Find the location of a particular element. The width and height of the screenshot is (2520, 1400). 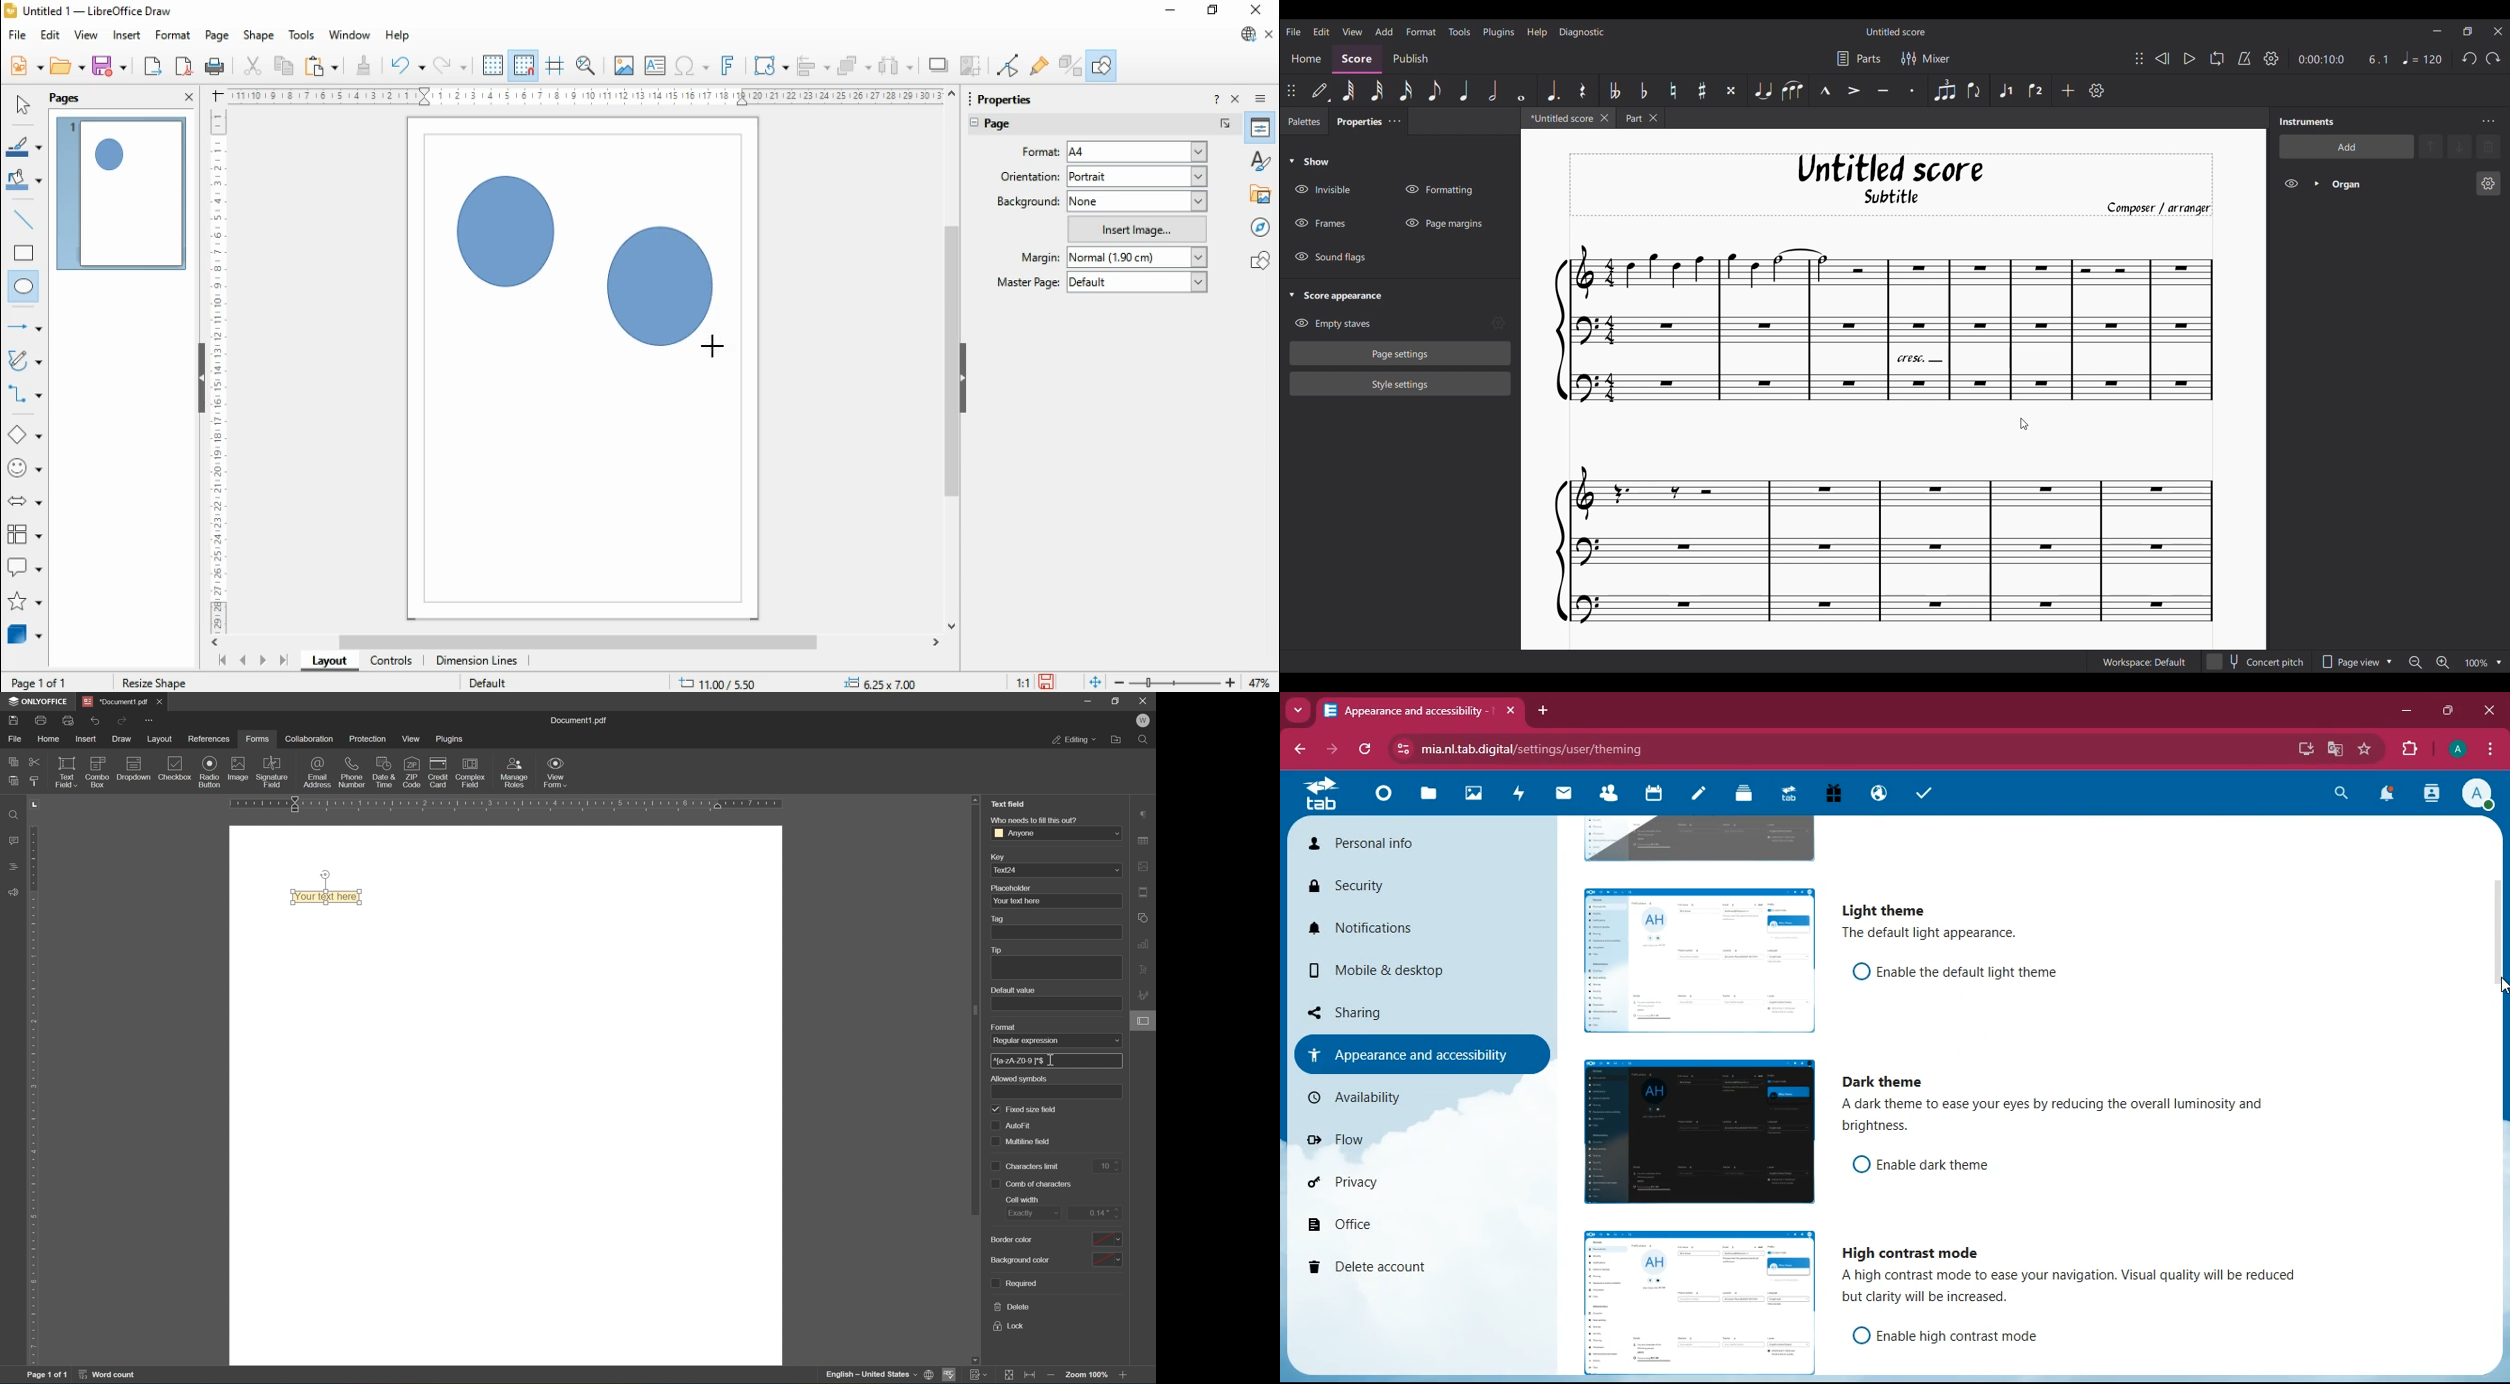

Circle shape is located at coordinates (661, 290).